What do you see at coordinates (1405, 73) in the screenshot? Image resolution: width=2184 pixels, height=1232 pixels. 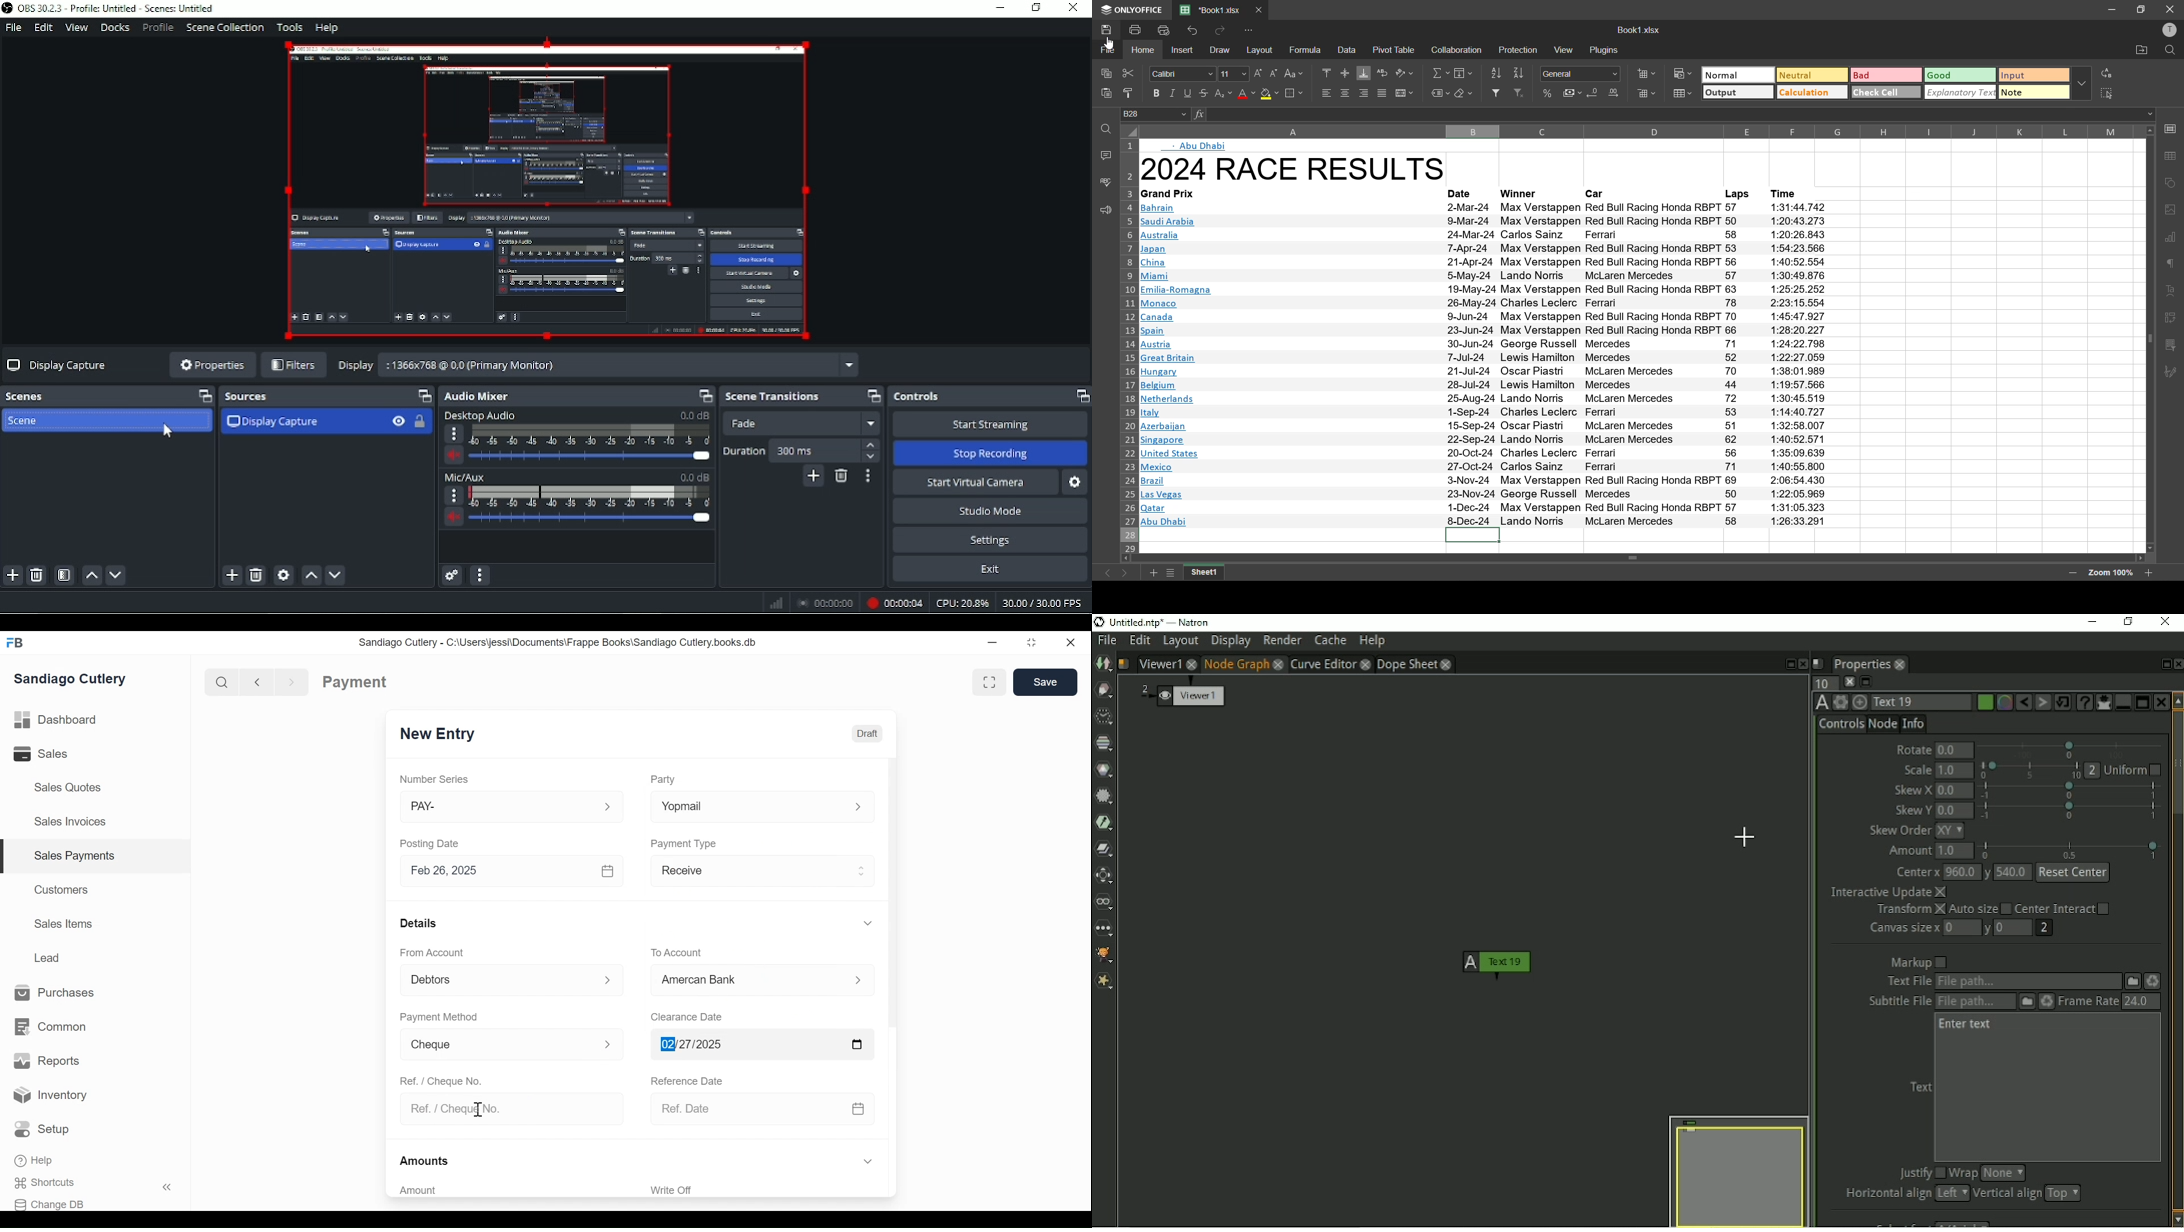 I see `orientation` at bounding box center [1405, 73].